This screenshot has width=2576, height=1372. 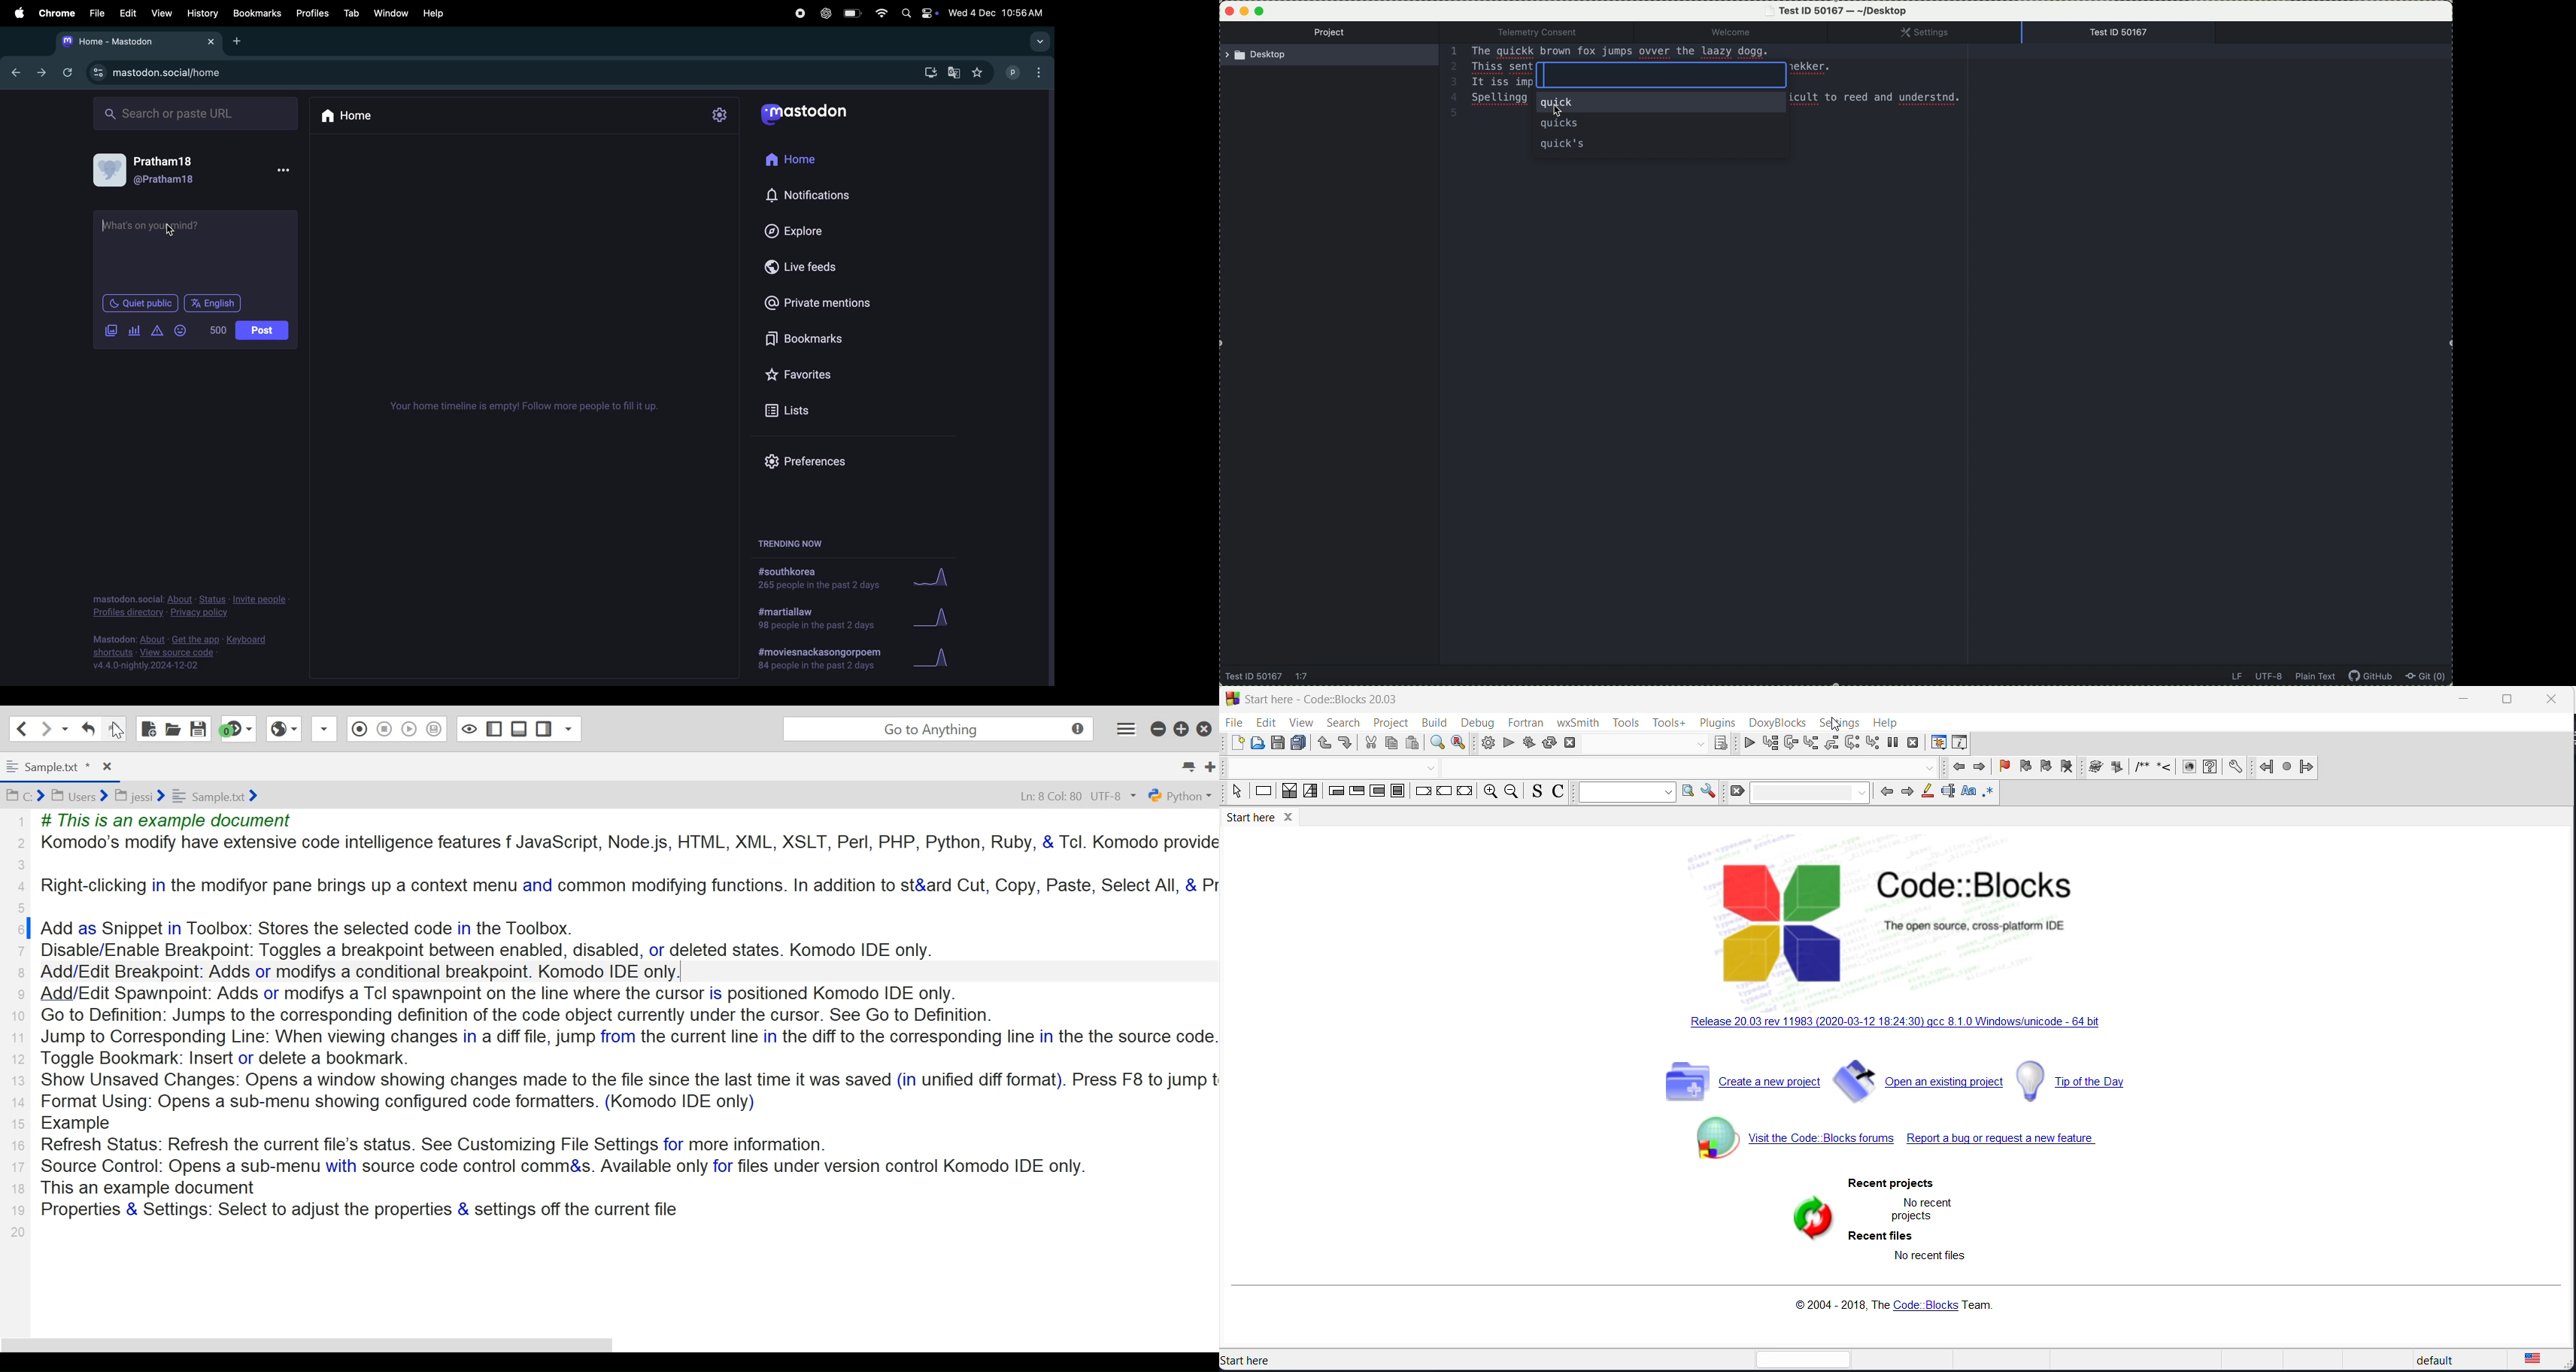 What do you see at coordinates (1270, 820) in the screenshot?
I see `start here tab` at bounding box center [1270, 820].